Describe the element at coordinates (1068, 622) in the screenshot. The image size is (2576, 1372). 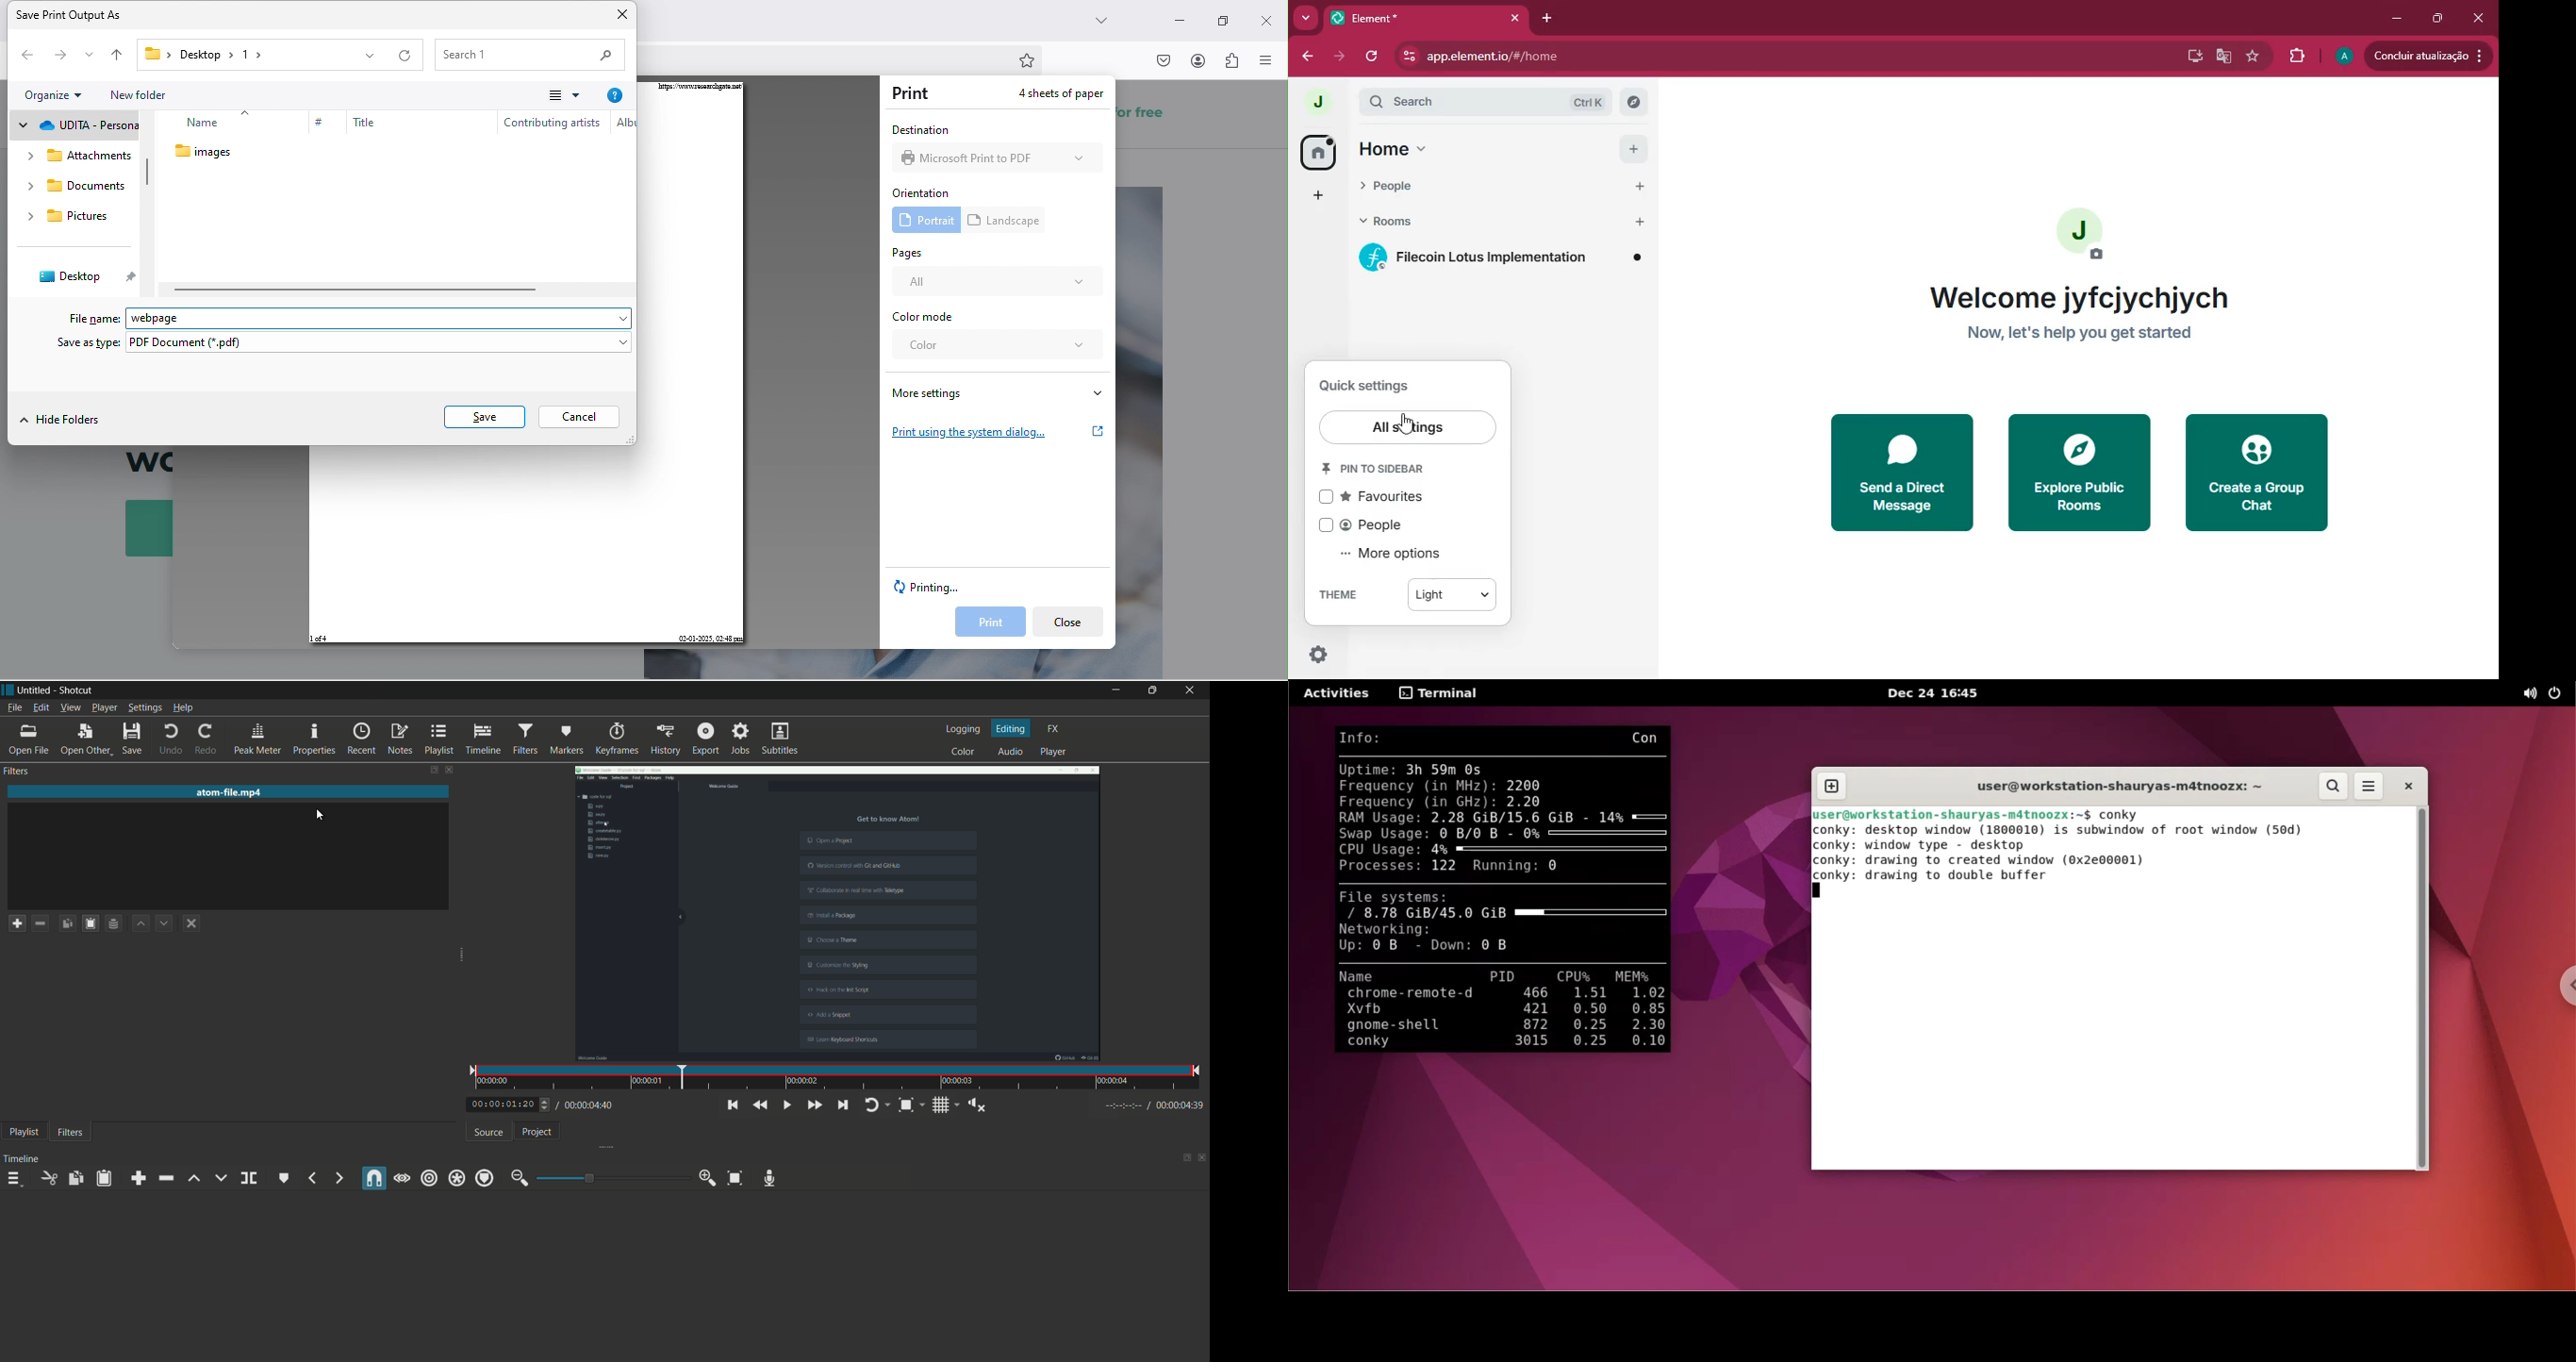
I see `close` at that location.